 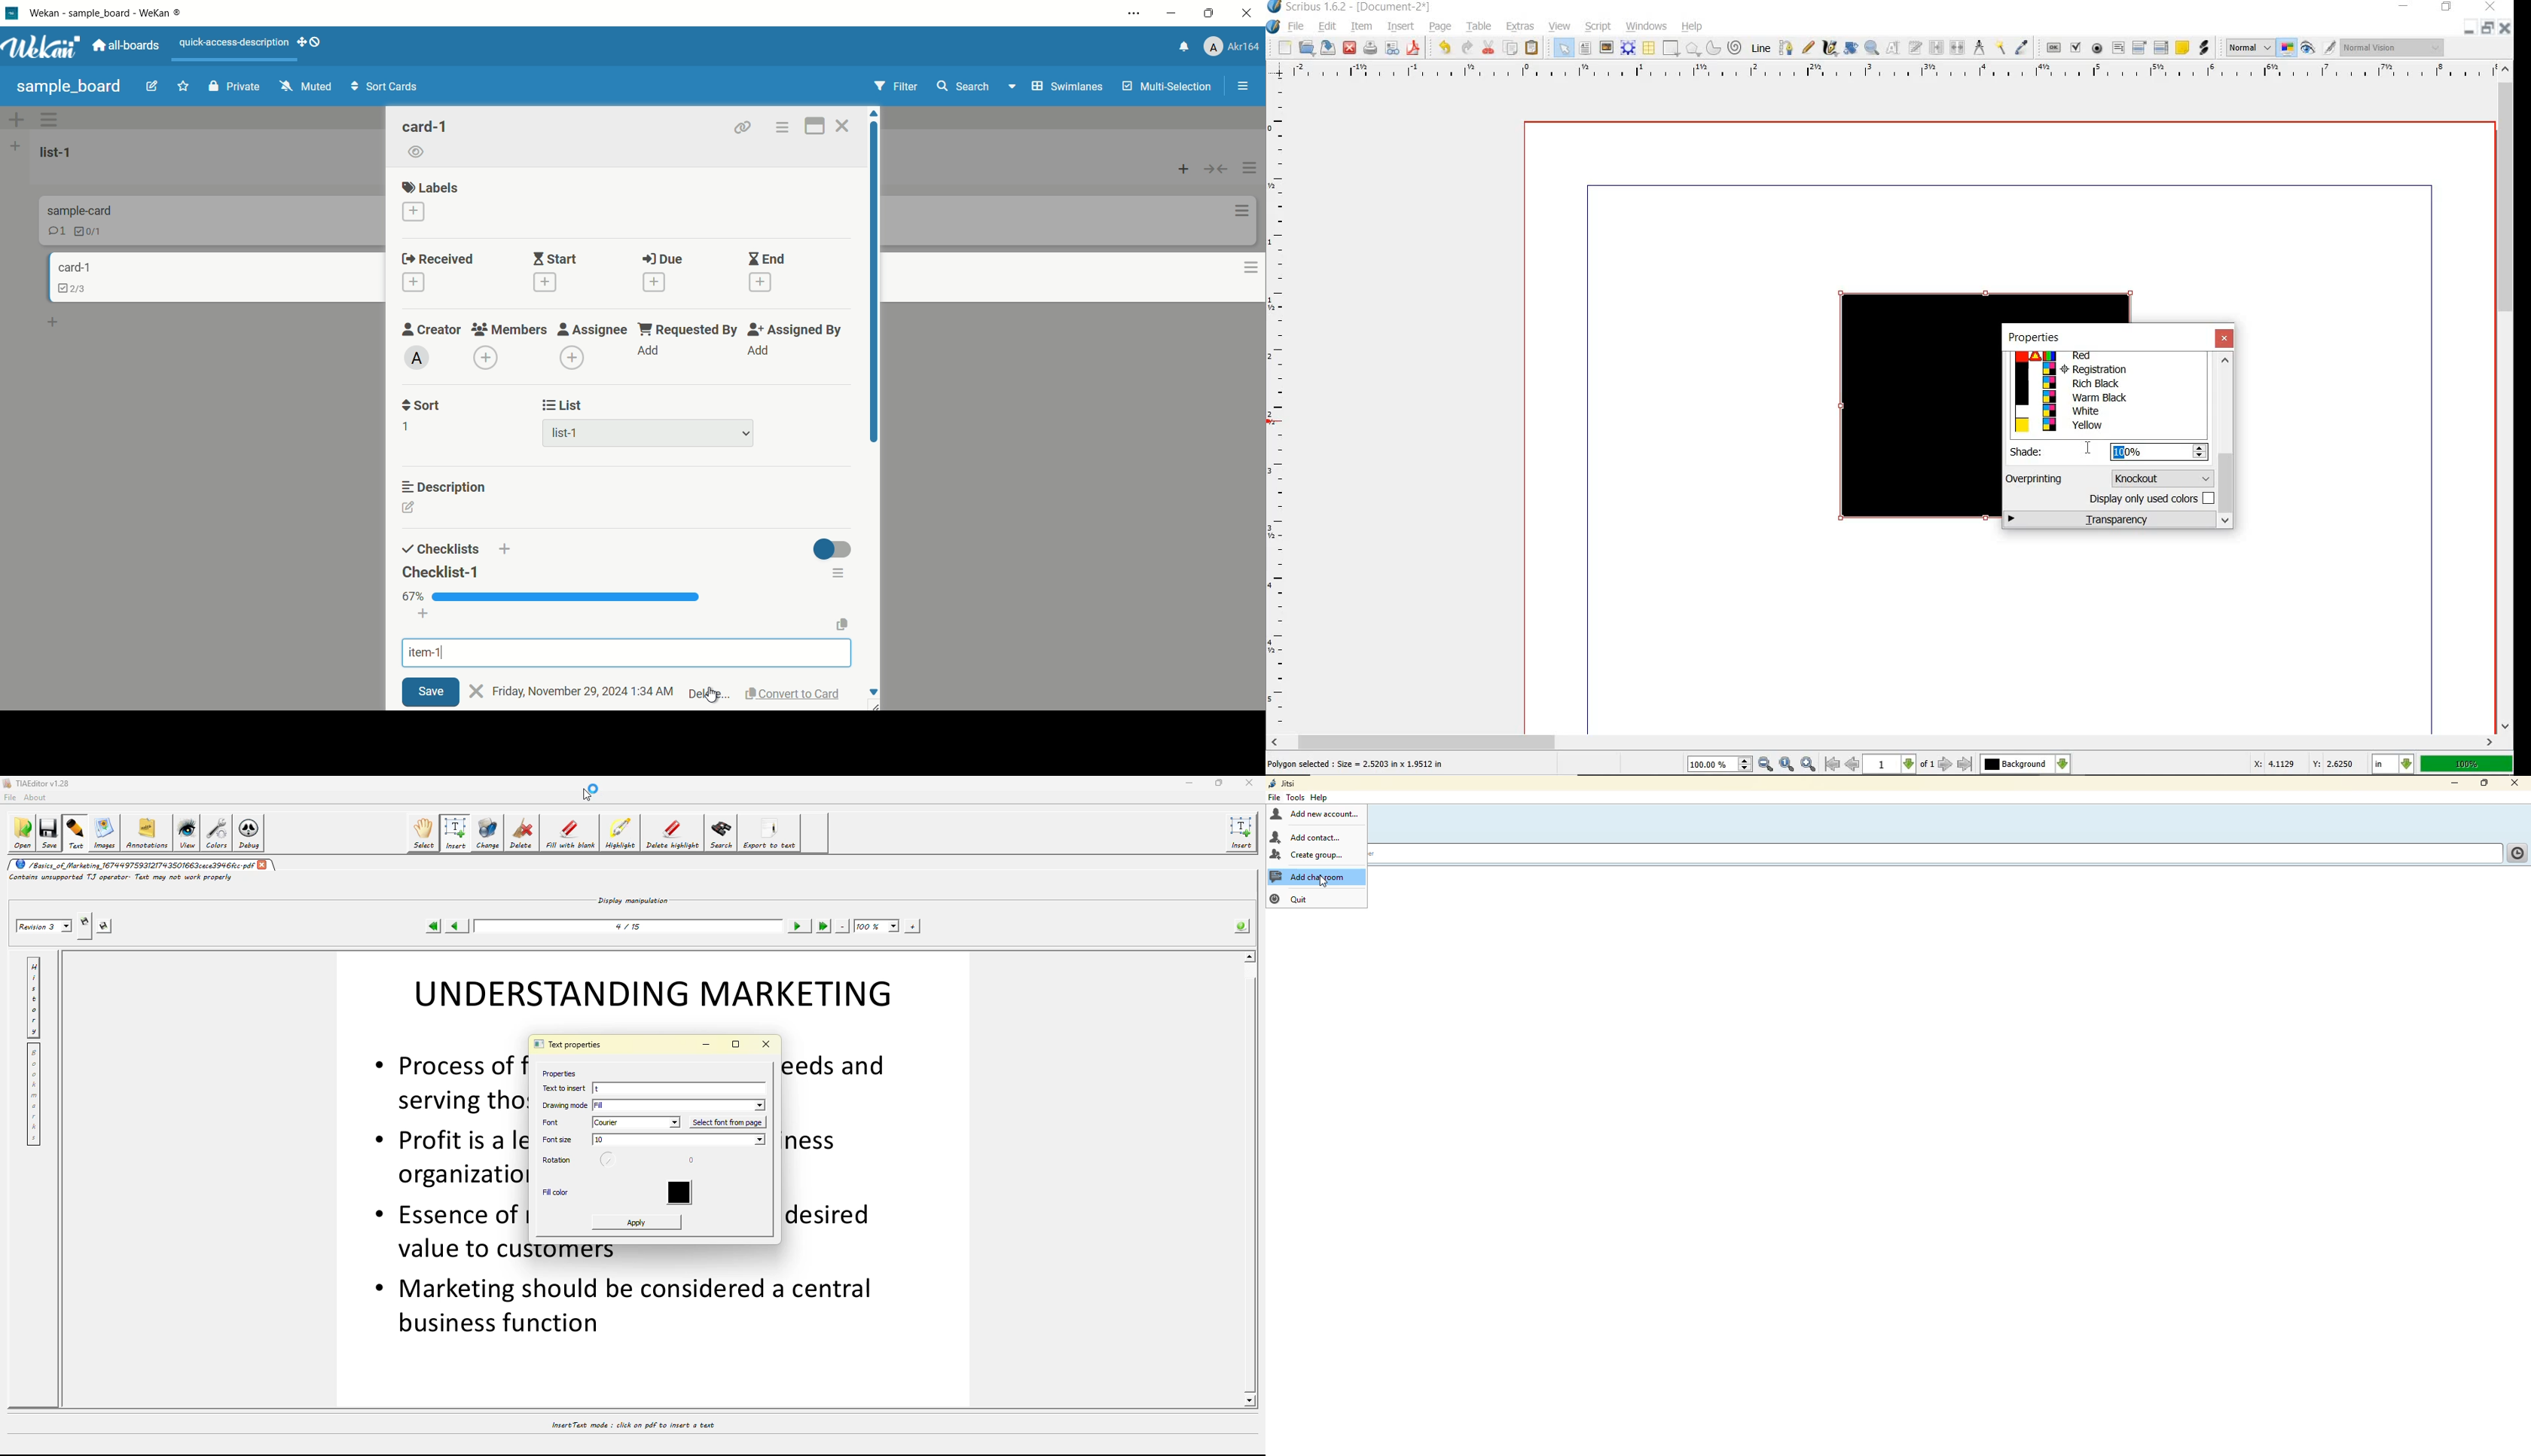 I want to click on unlink text frames, so click(x=1958, y=49).